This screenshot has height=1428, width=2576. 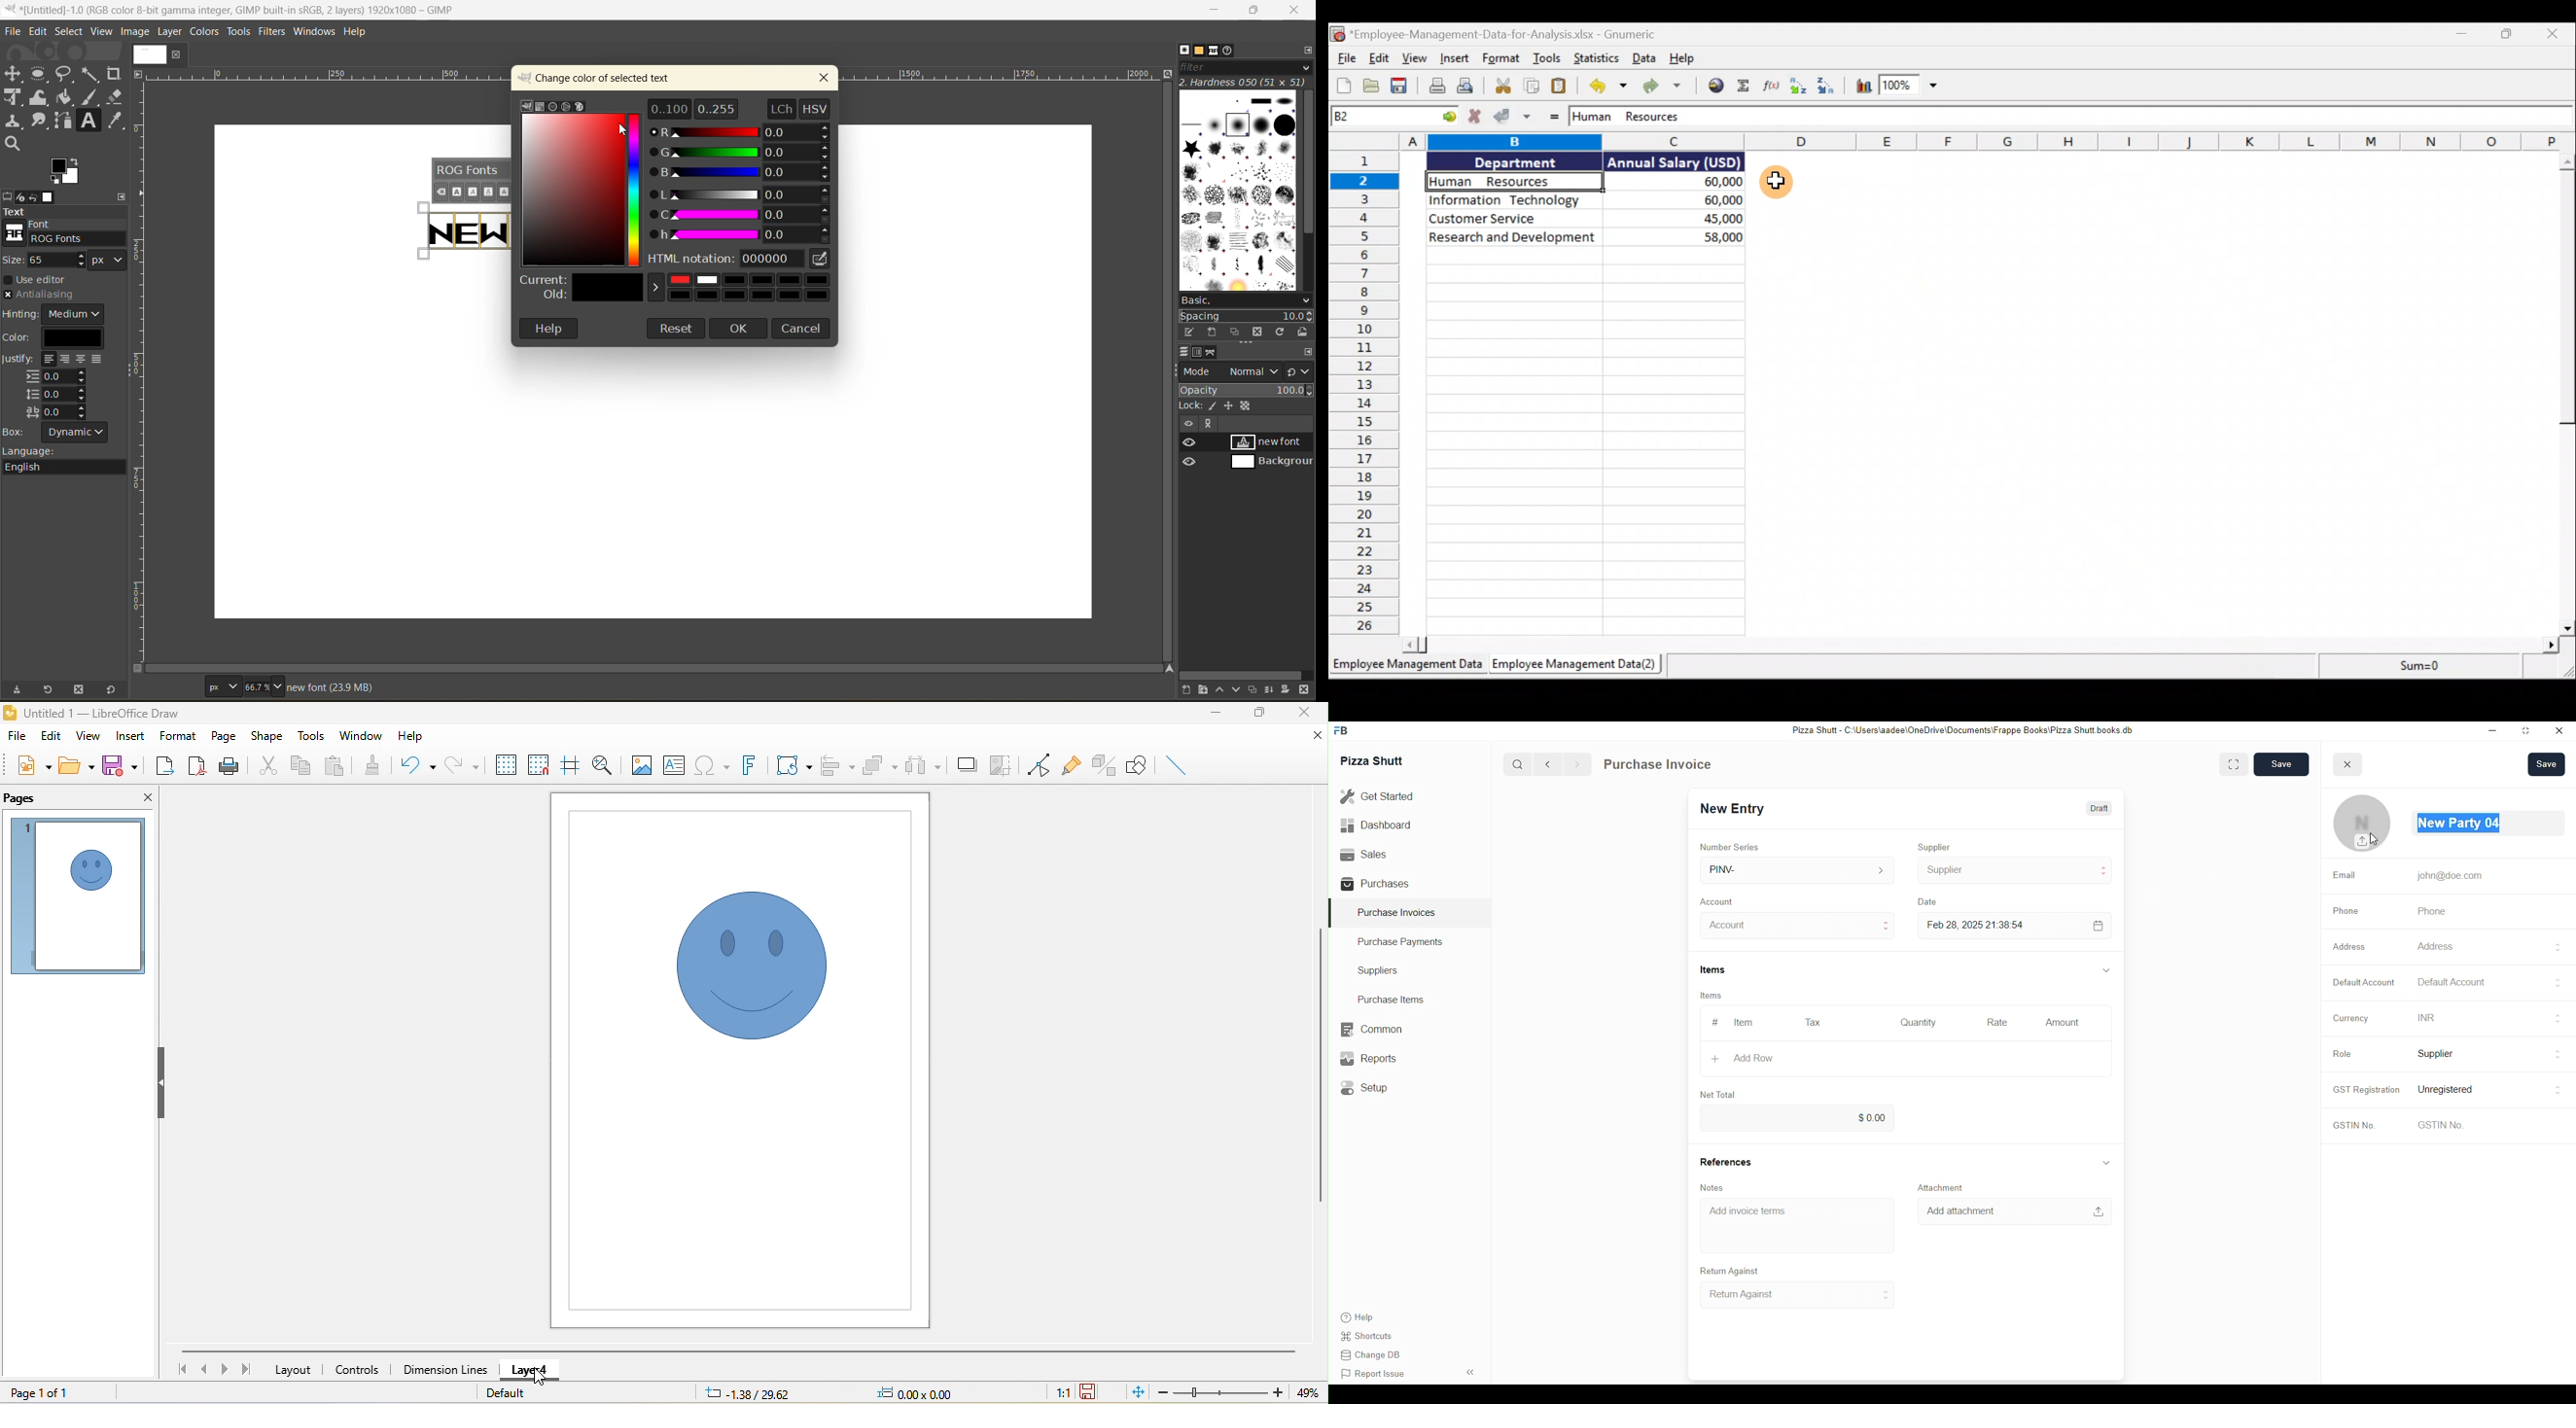 I want to click on Net Total, so click(x=1718, y=1095).